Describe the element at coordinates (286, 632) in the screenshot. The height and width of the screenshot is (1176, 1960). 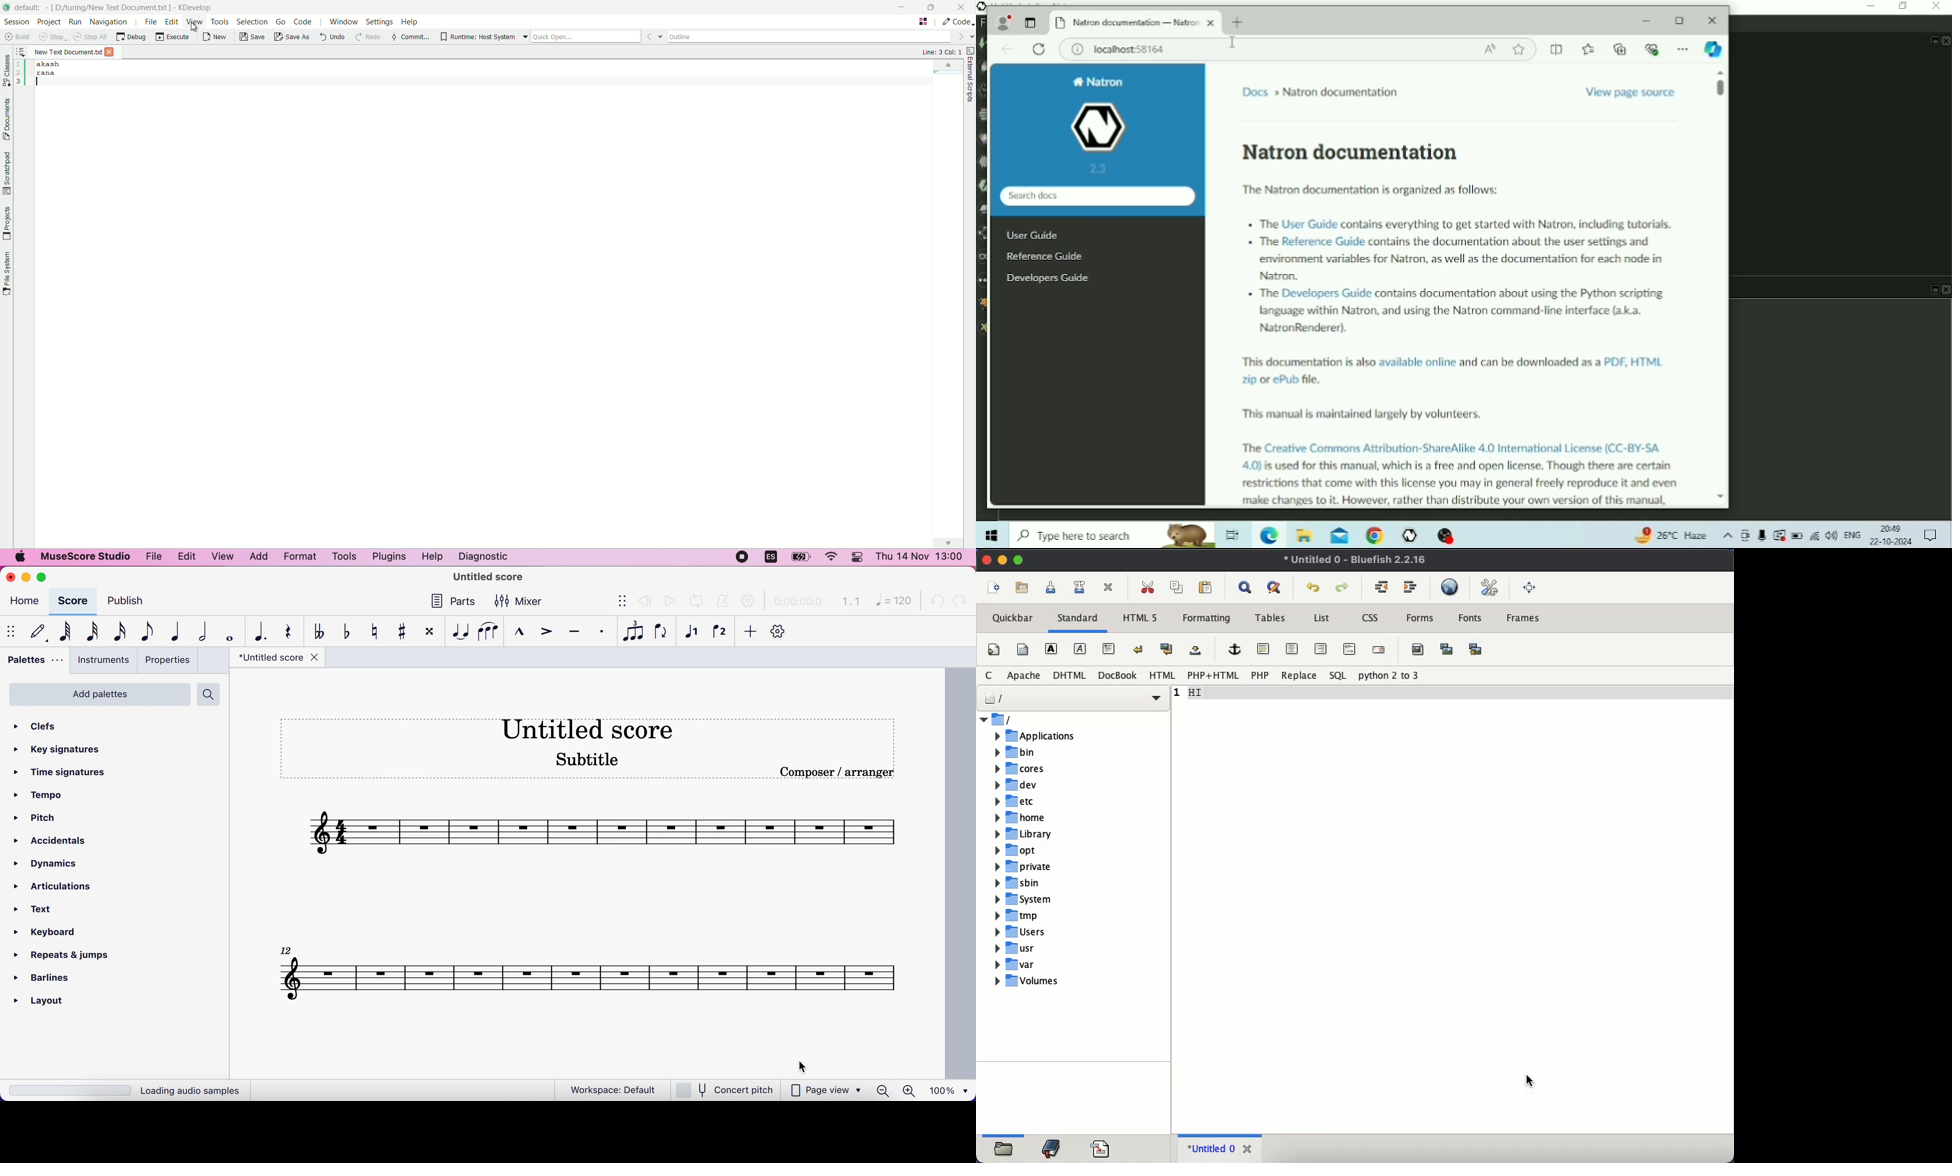
I see `rest` at that location.